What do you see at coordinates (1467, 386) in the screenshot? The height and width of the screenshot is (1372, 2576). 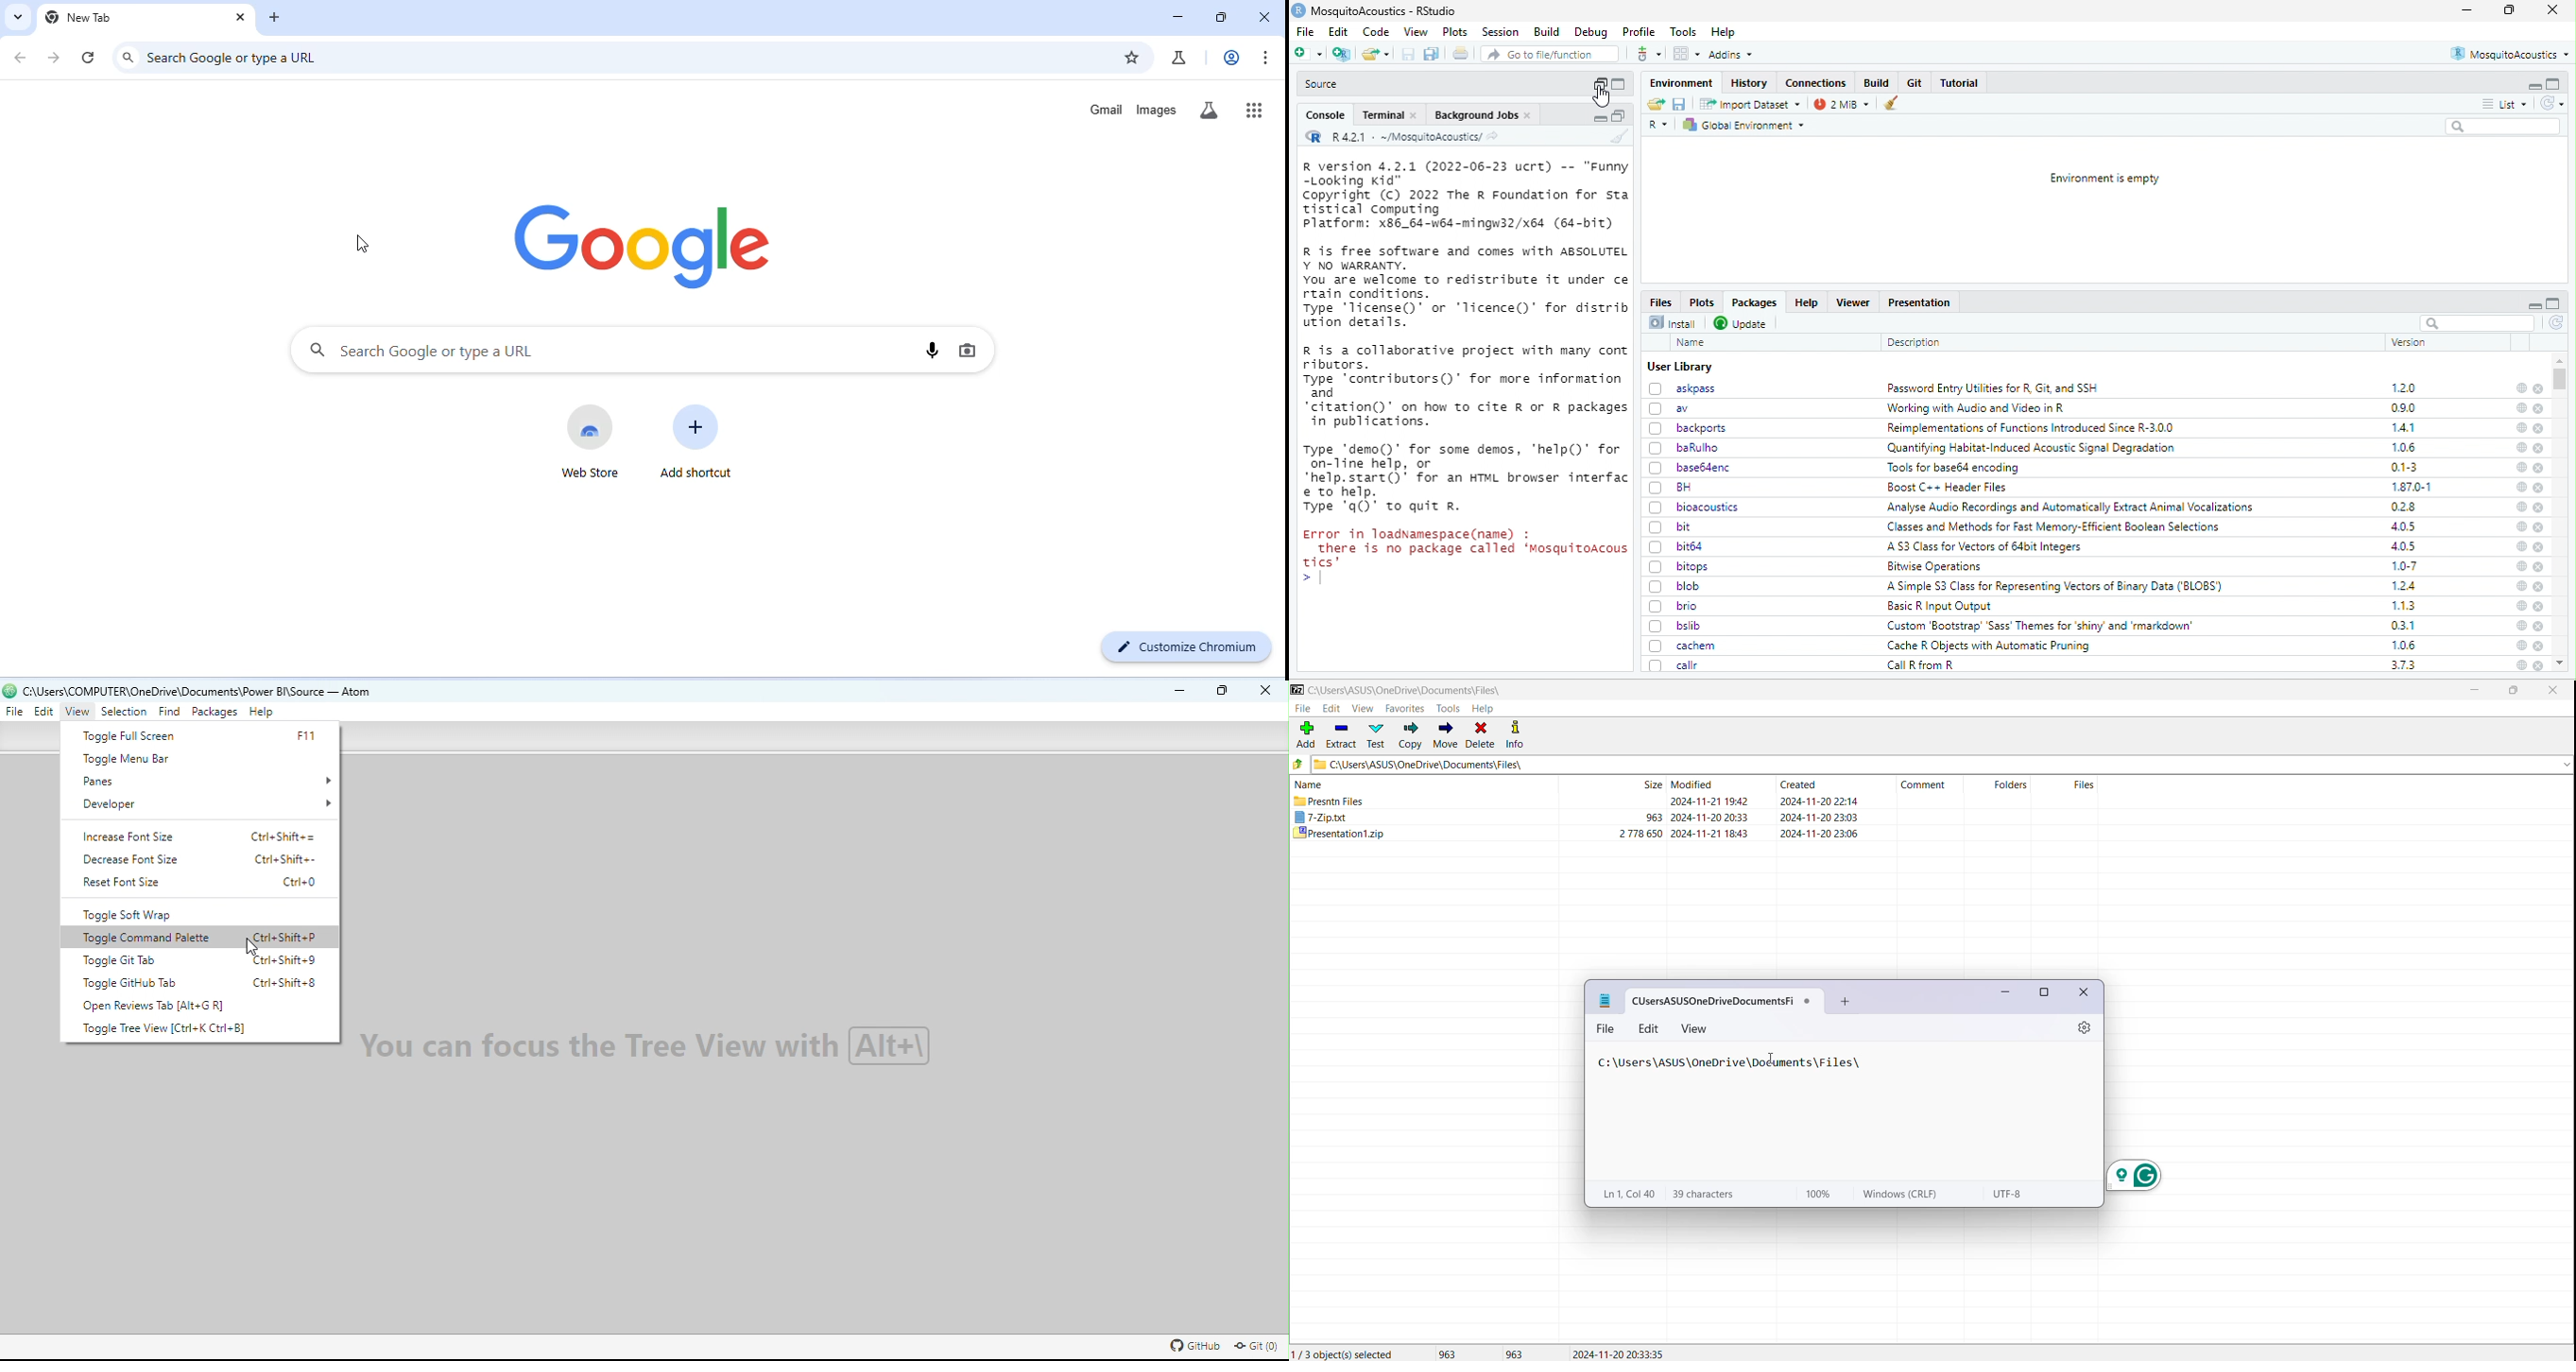 I see `R 1s a collaborative project with many cont
ributors.

Type "contributors()’ for more information
and

*citation()" on how to cite R or R packages
in publications.` at bounding box center [1467, 386].